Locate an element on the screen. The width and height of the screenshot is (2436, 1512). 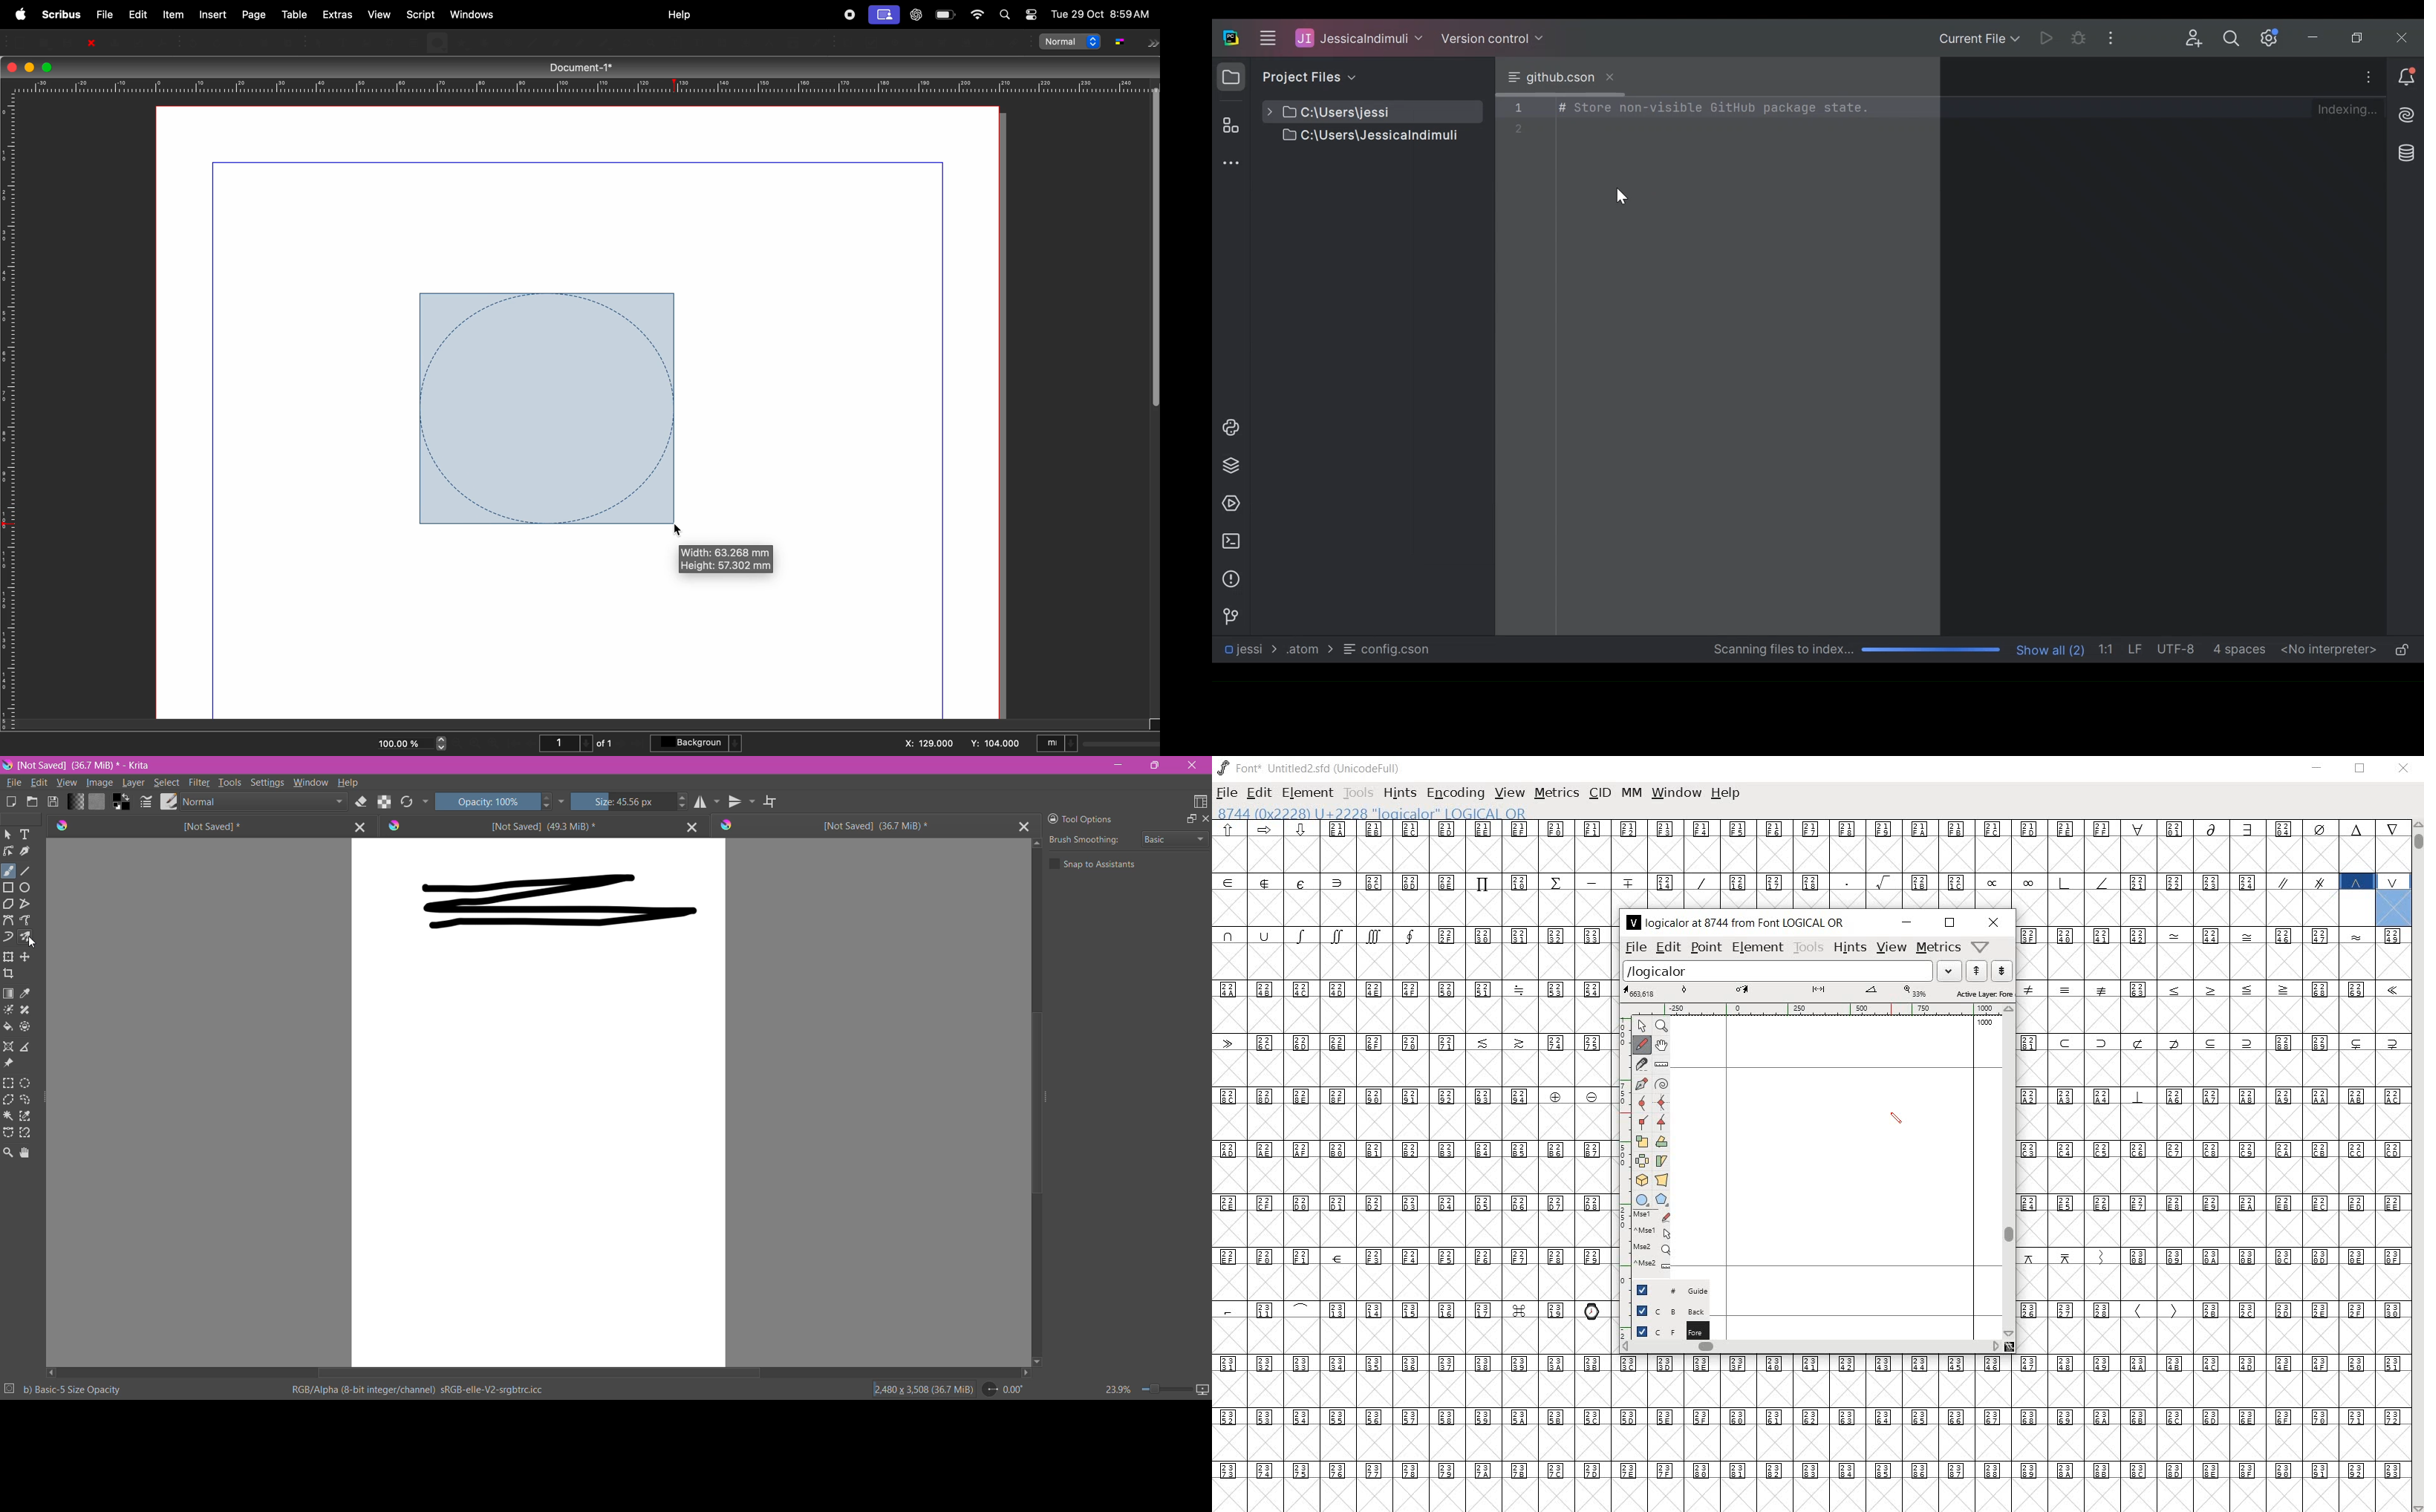
Background Color Selector is located at coordinates (121, 803).